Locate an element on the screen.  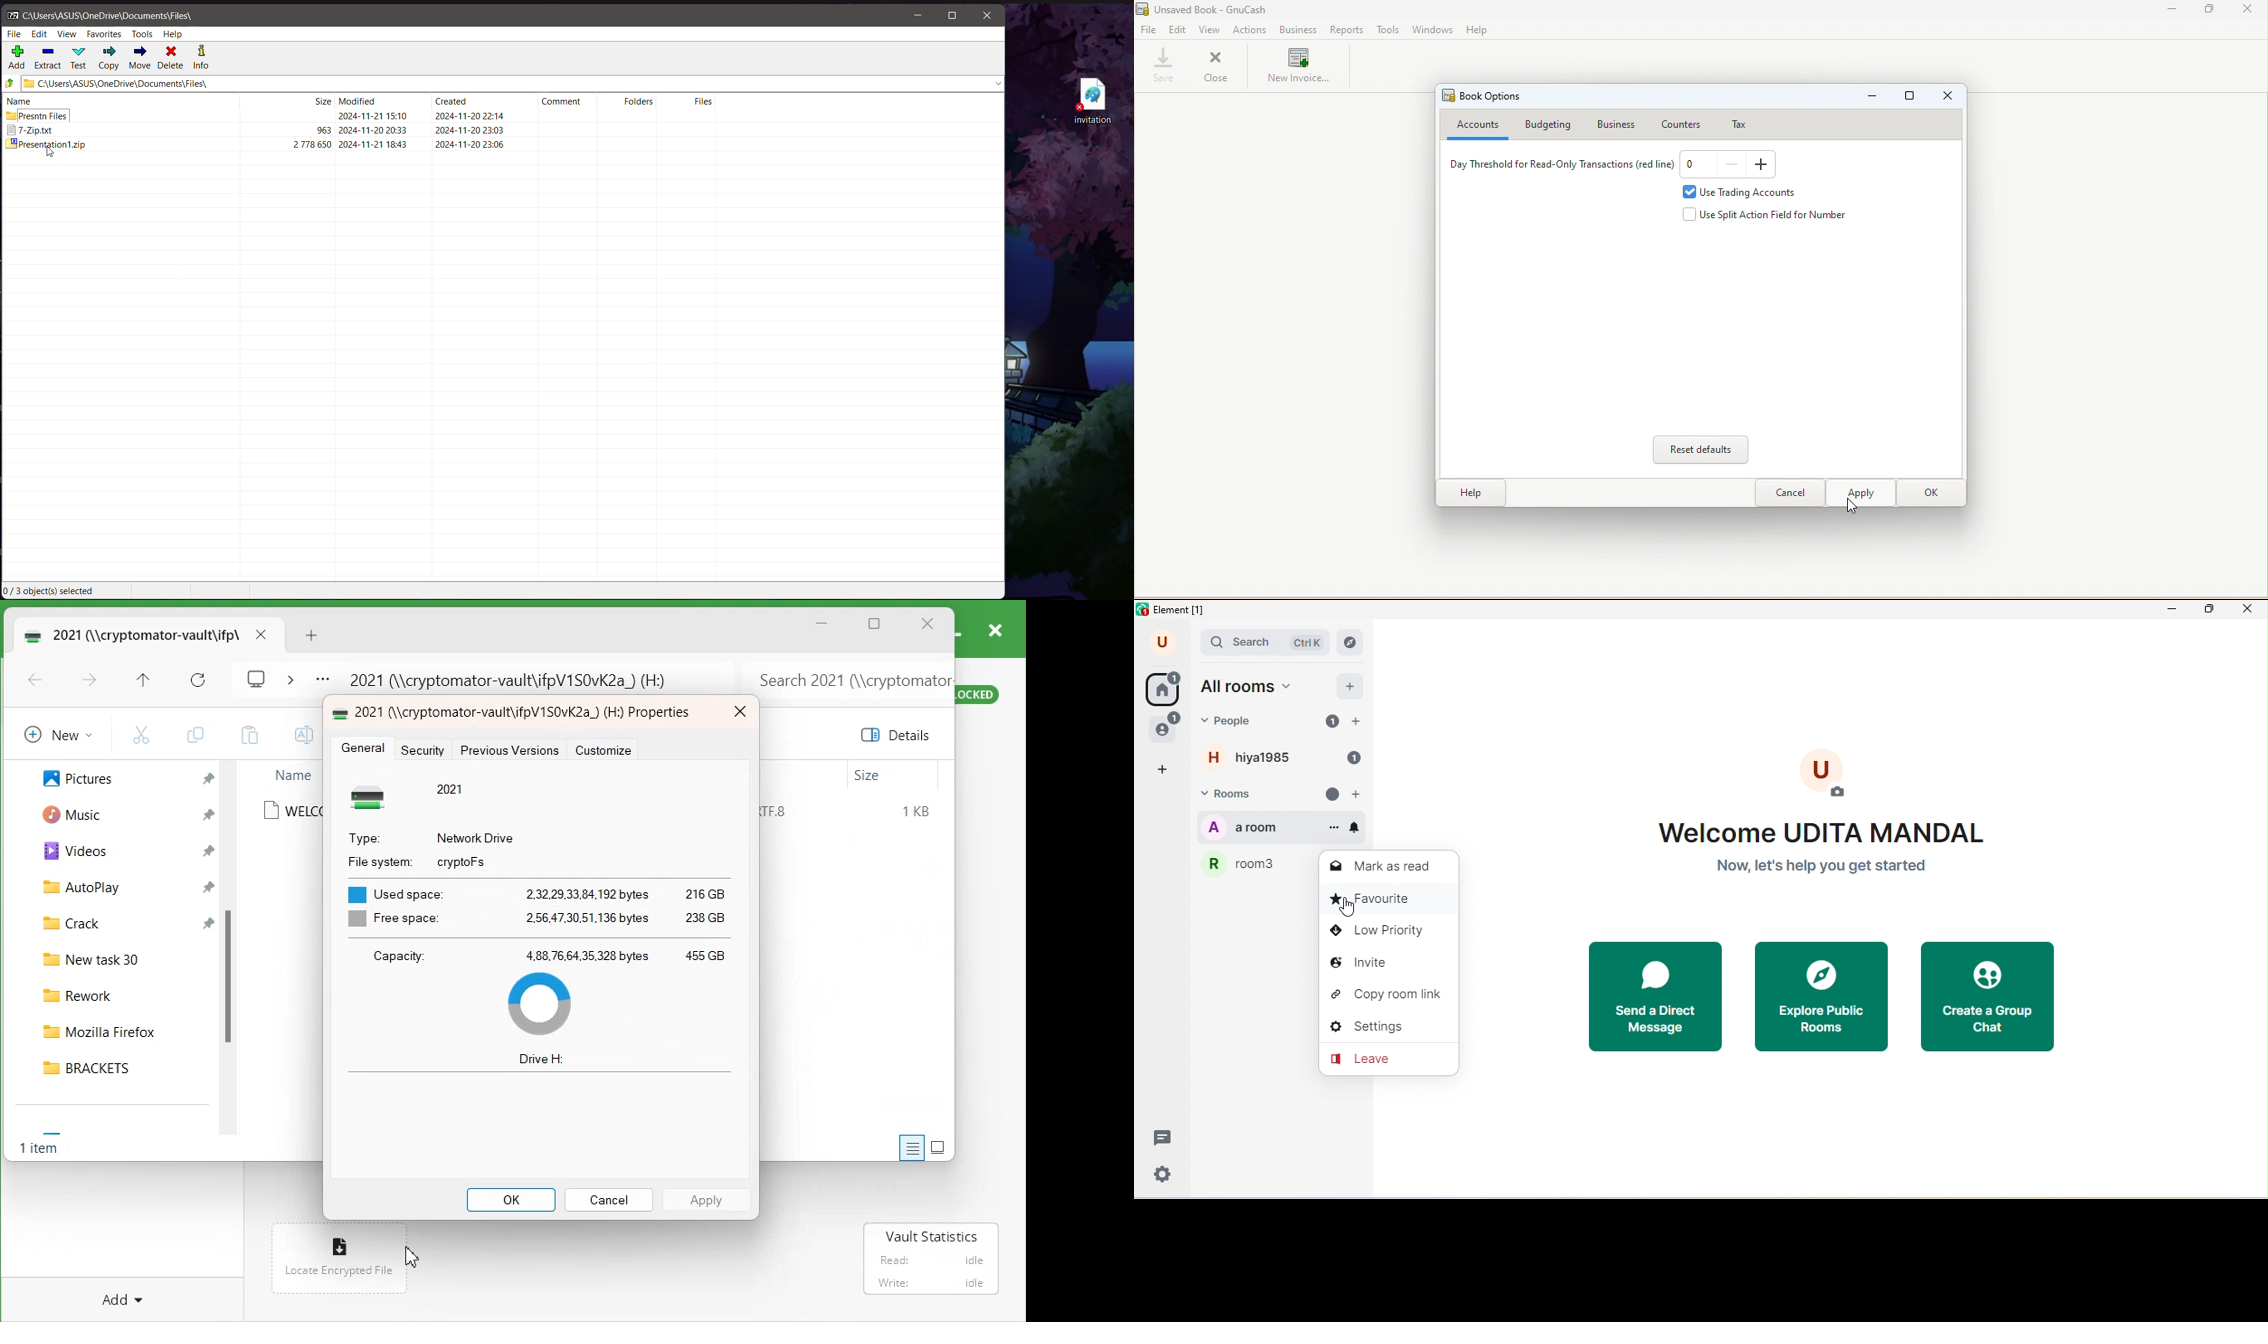
Extract is located at coordinates (48, 58).